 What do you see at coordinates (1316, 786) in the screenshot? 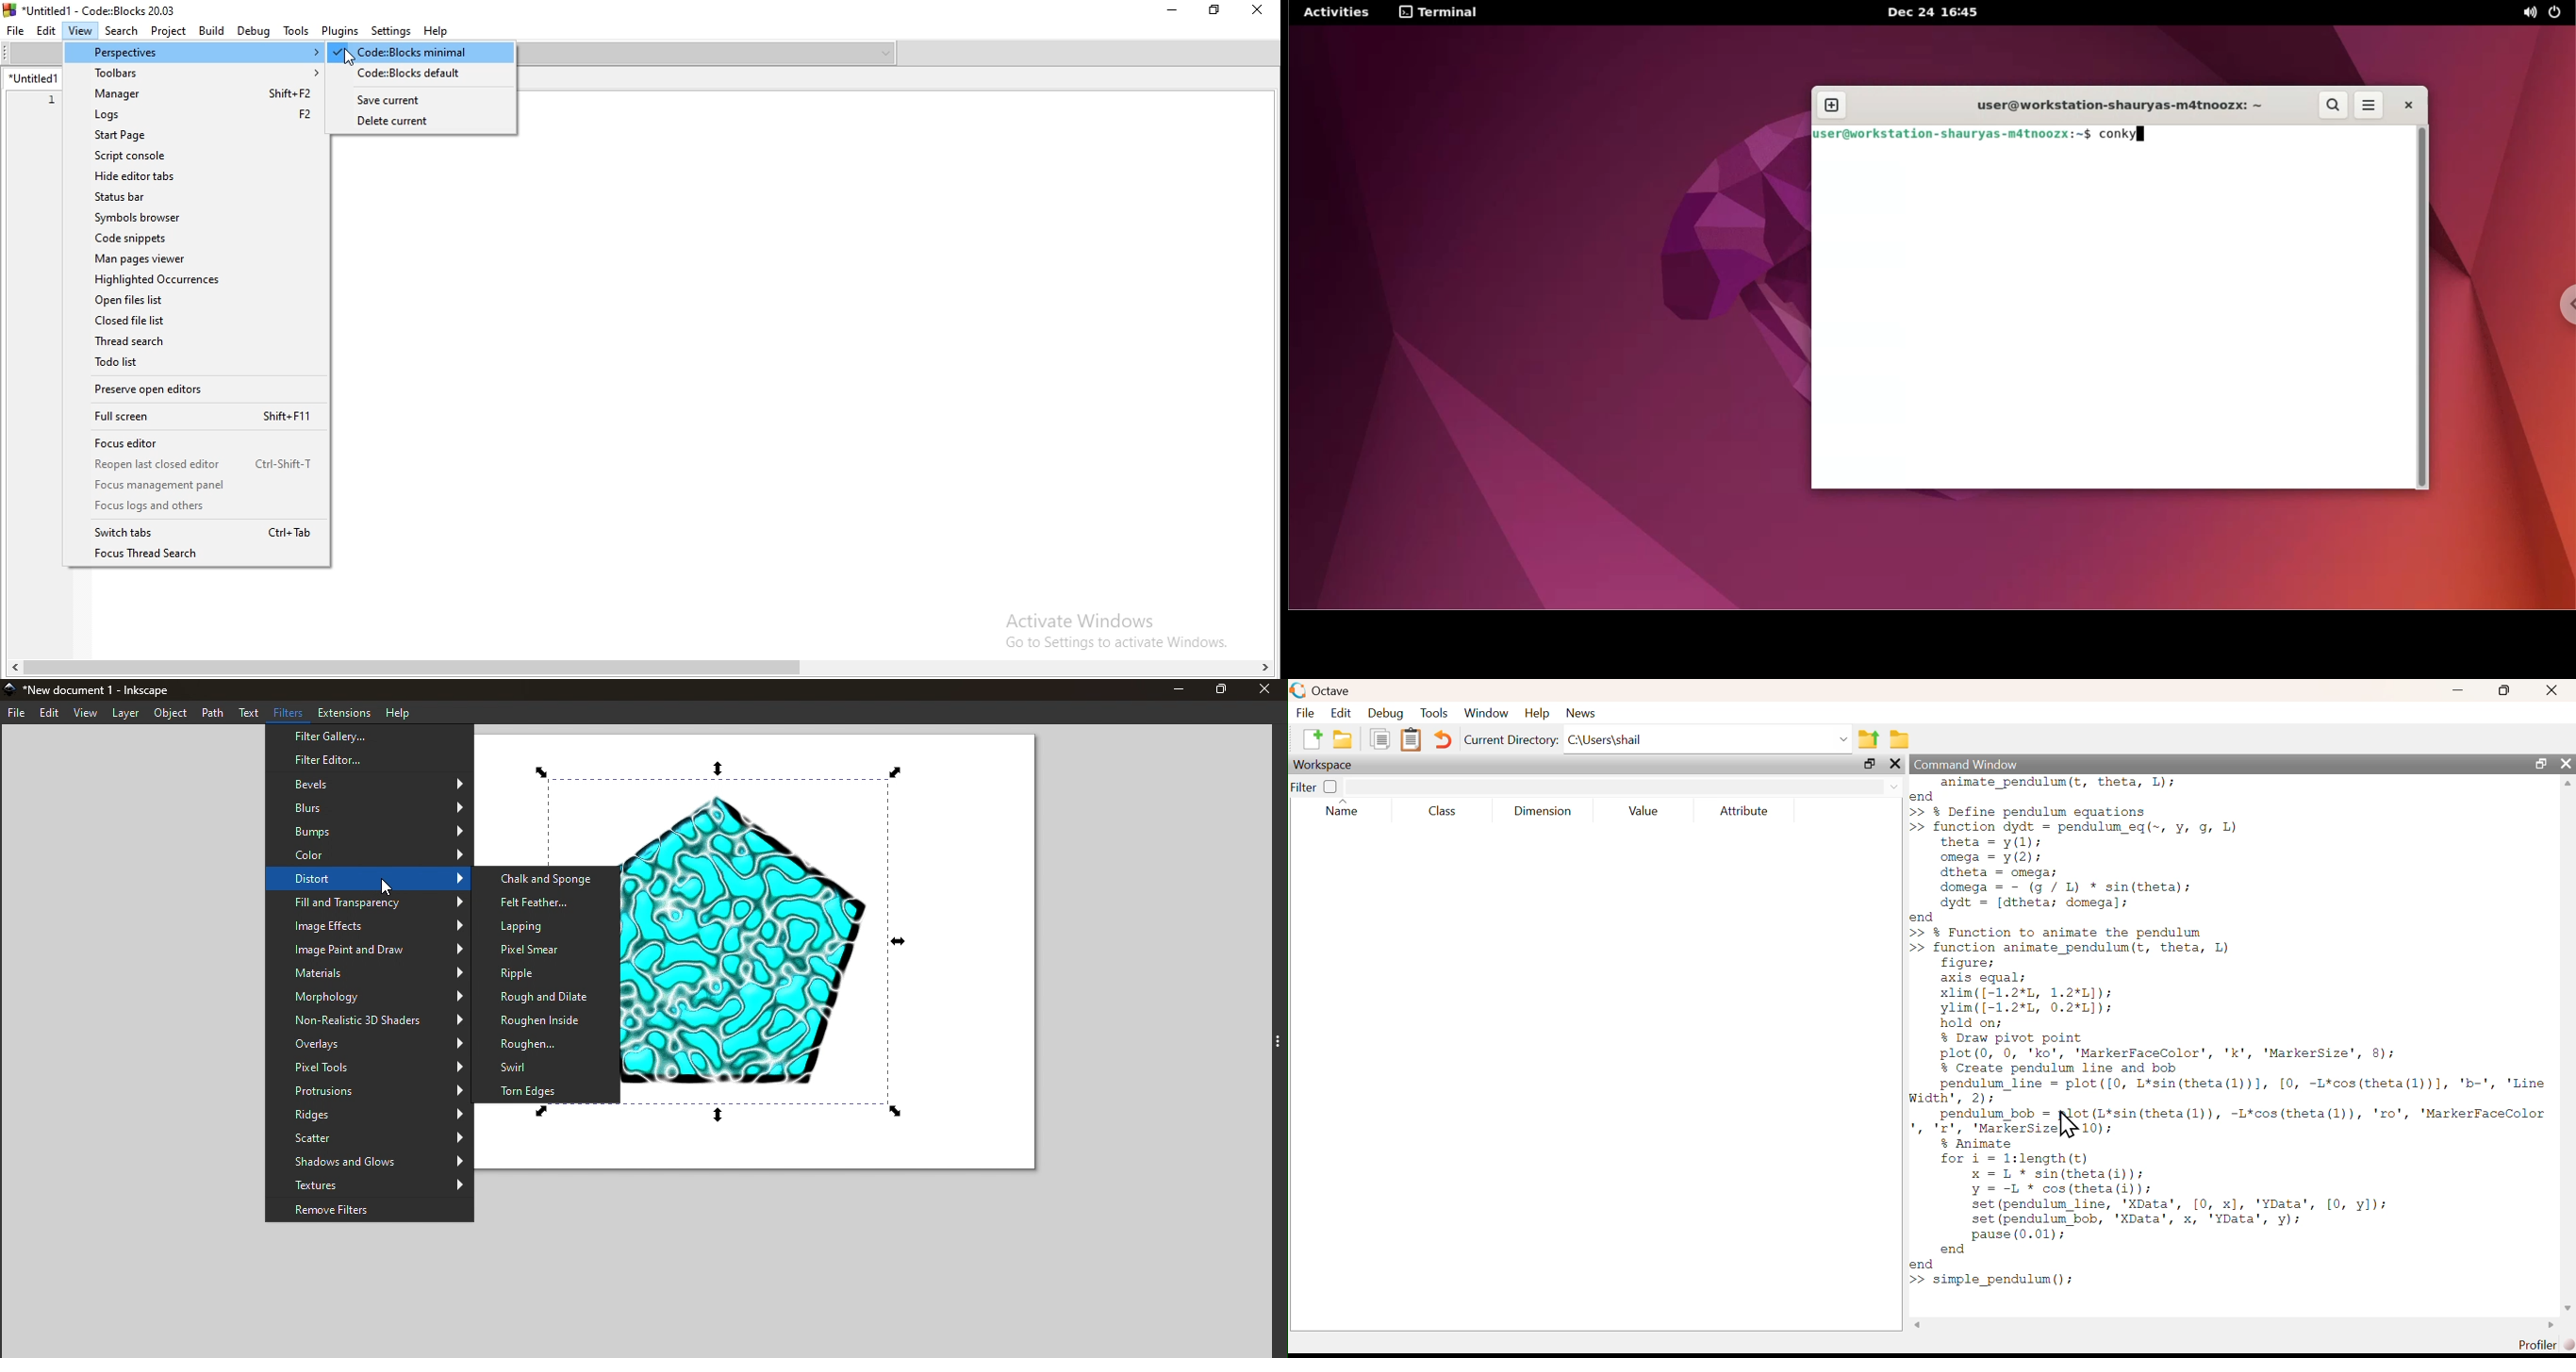
I see `Filter` at bounding box center [1316, 786].